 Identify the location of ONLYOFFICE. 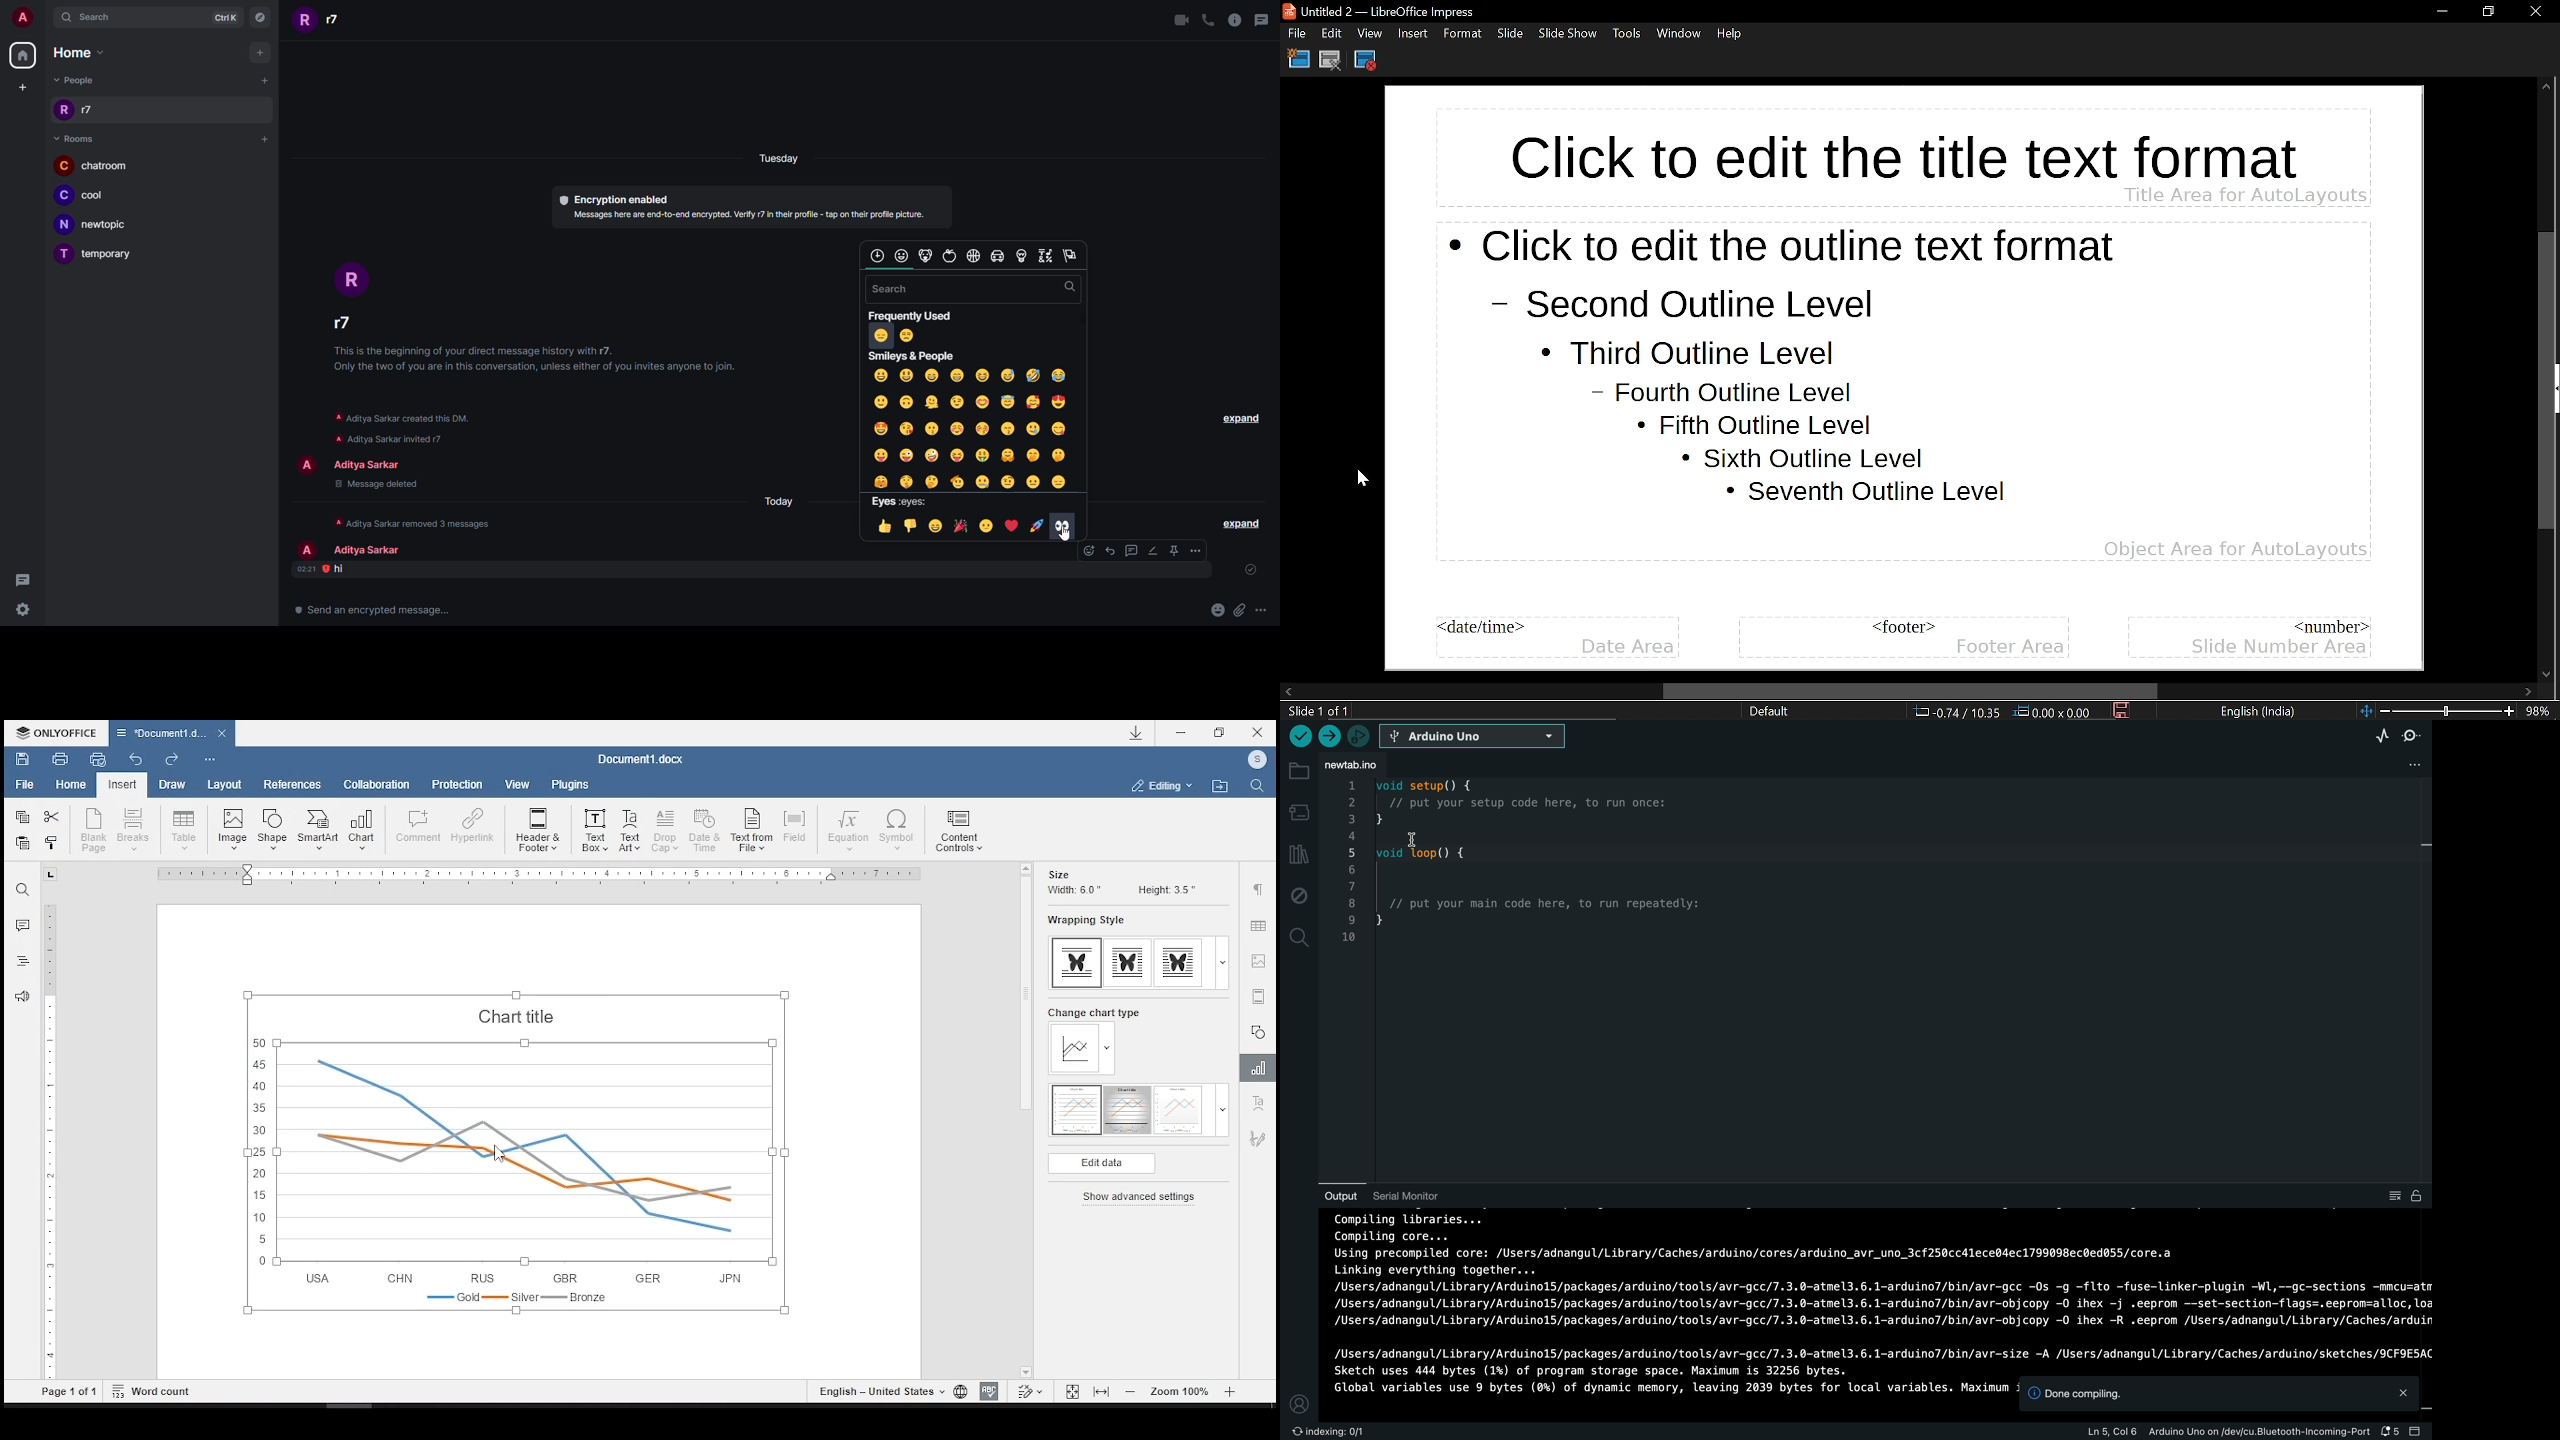
(56, 731).